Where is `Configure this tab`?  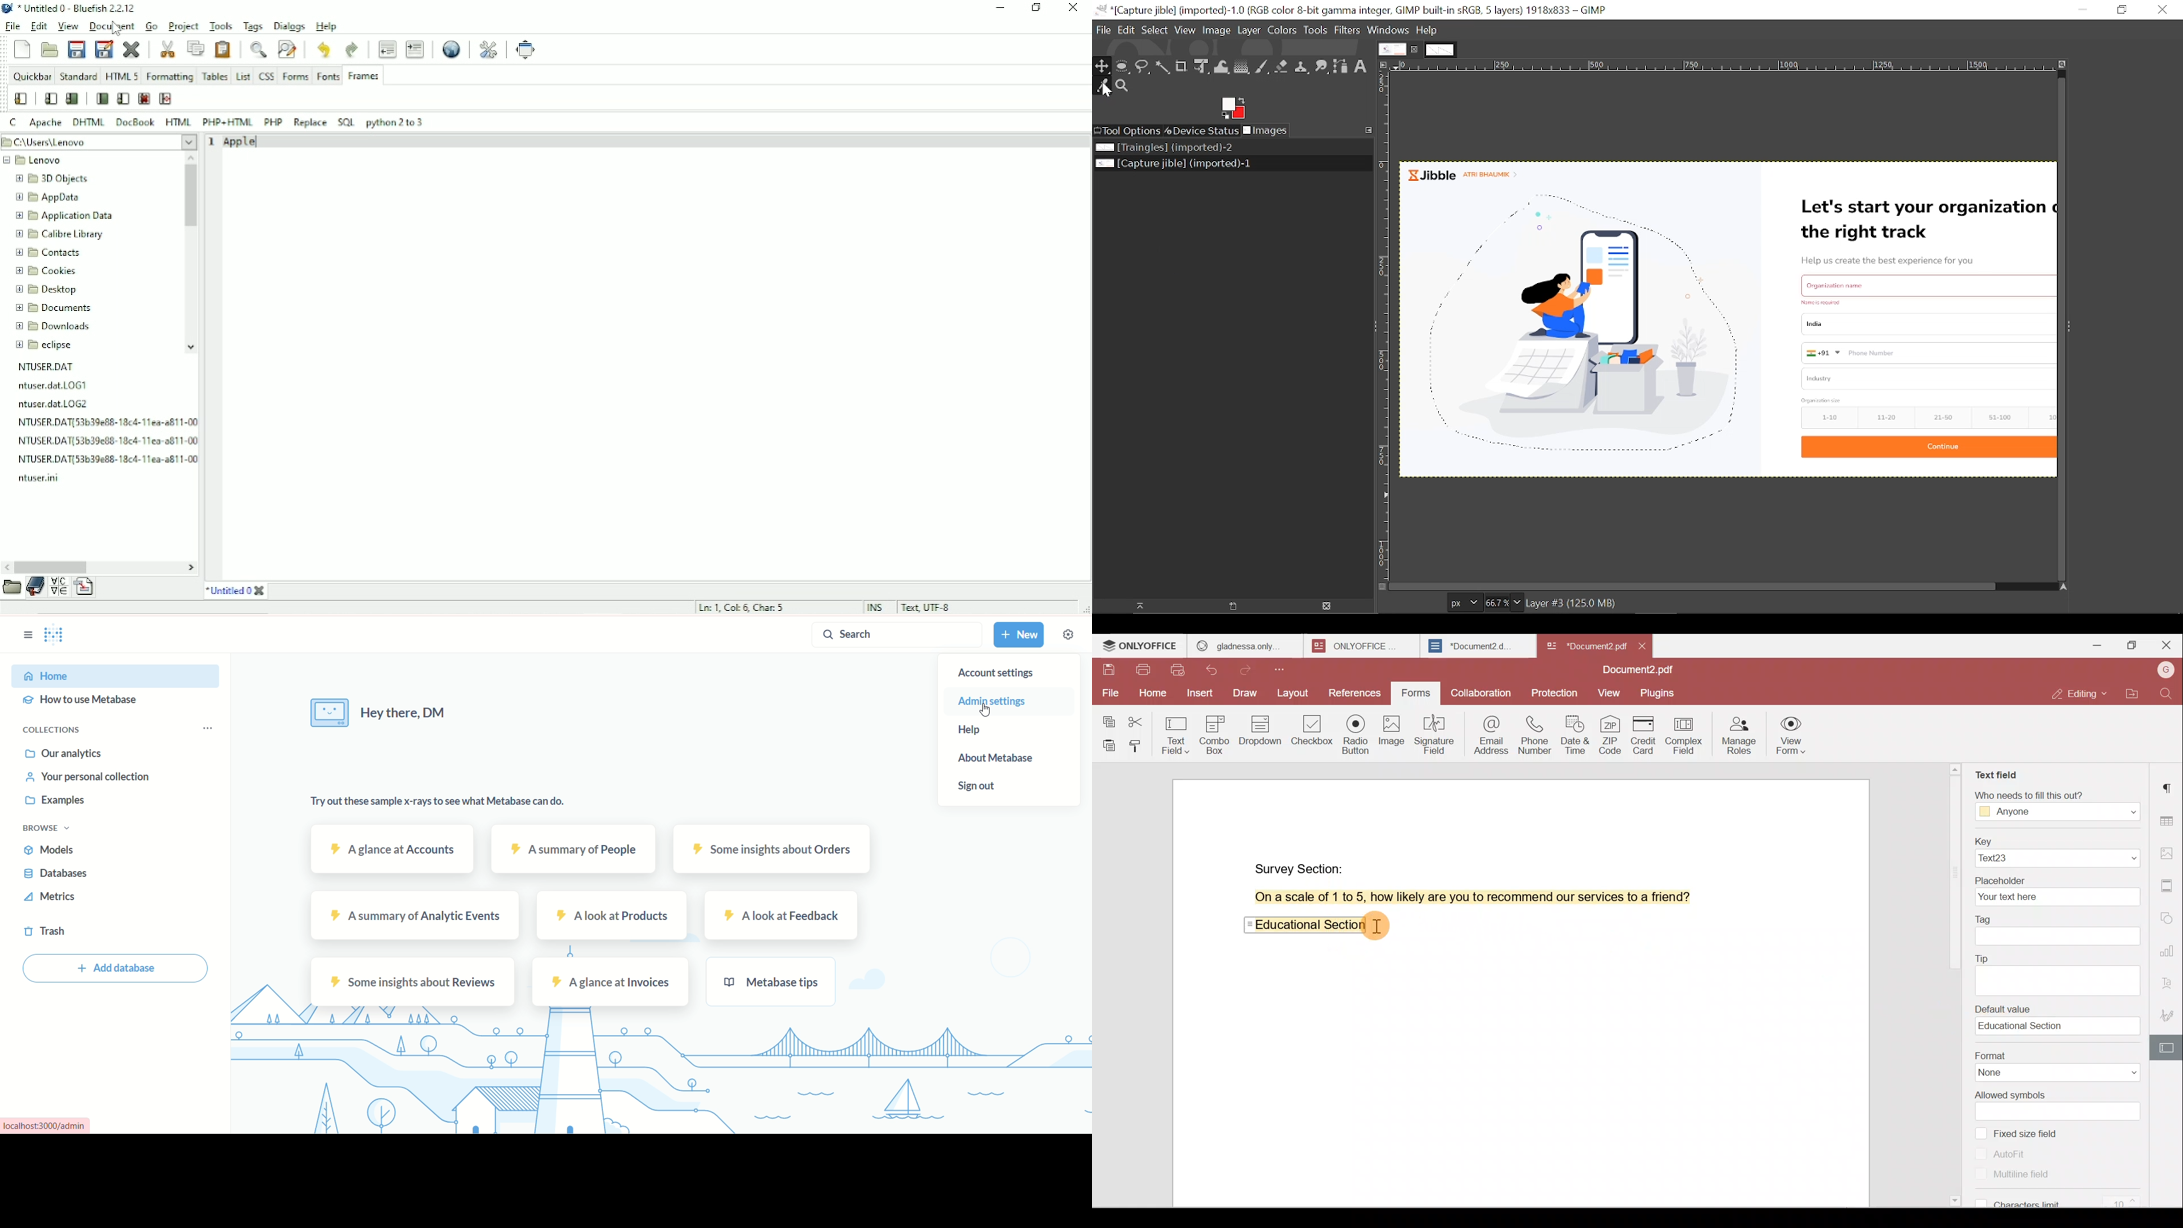 Configure this tab is located at coordinates (1369, 130).